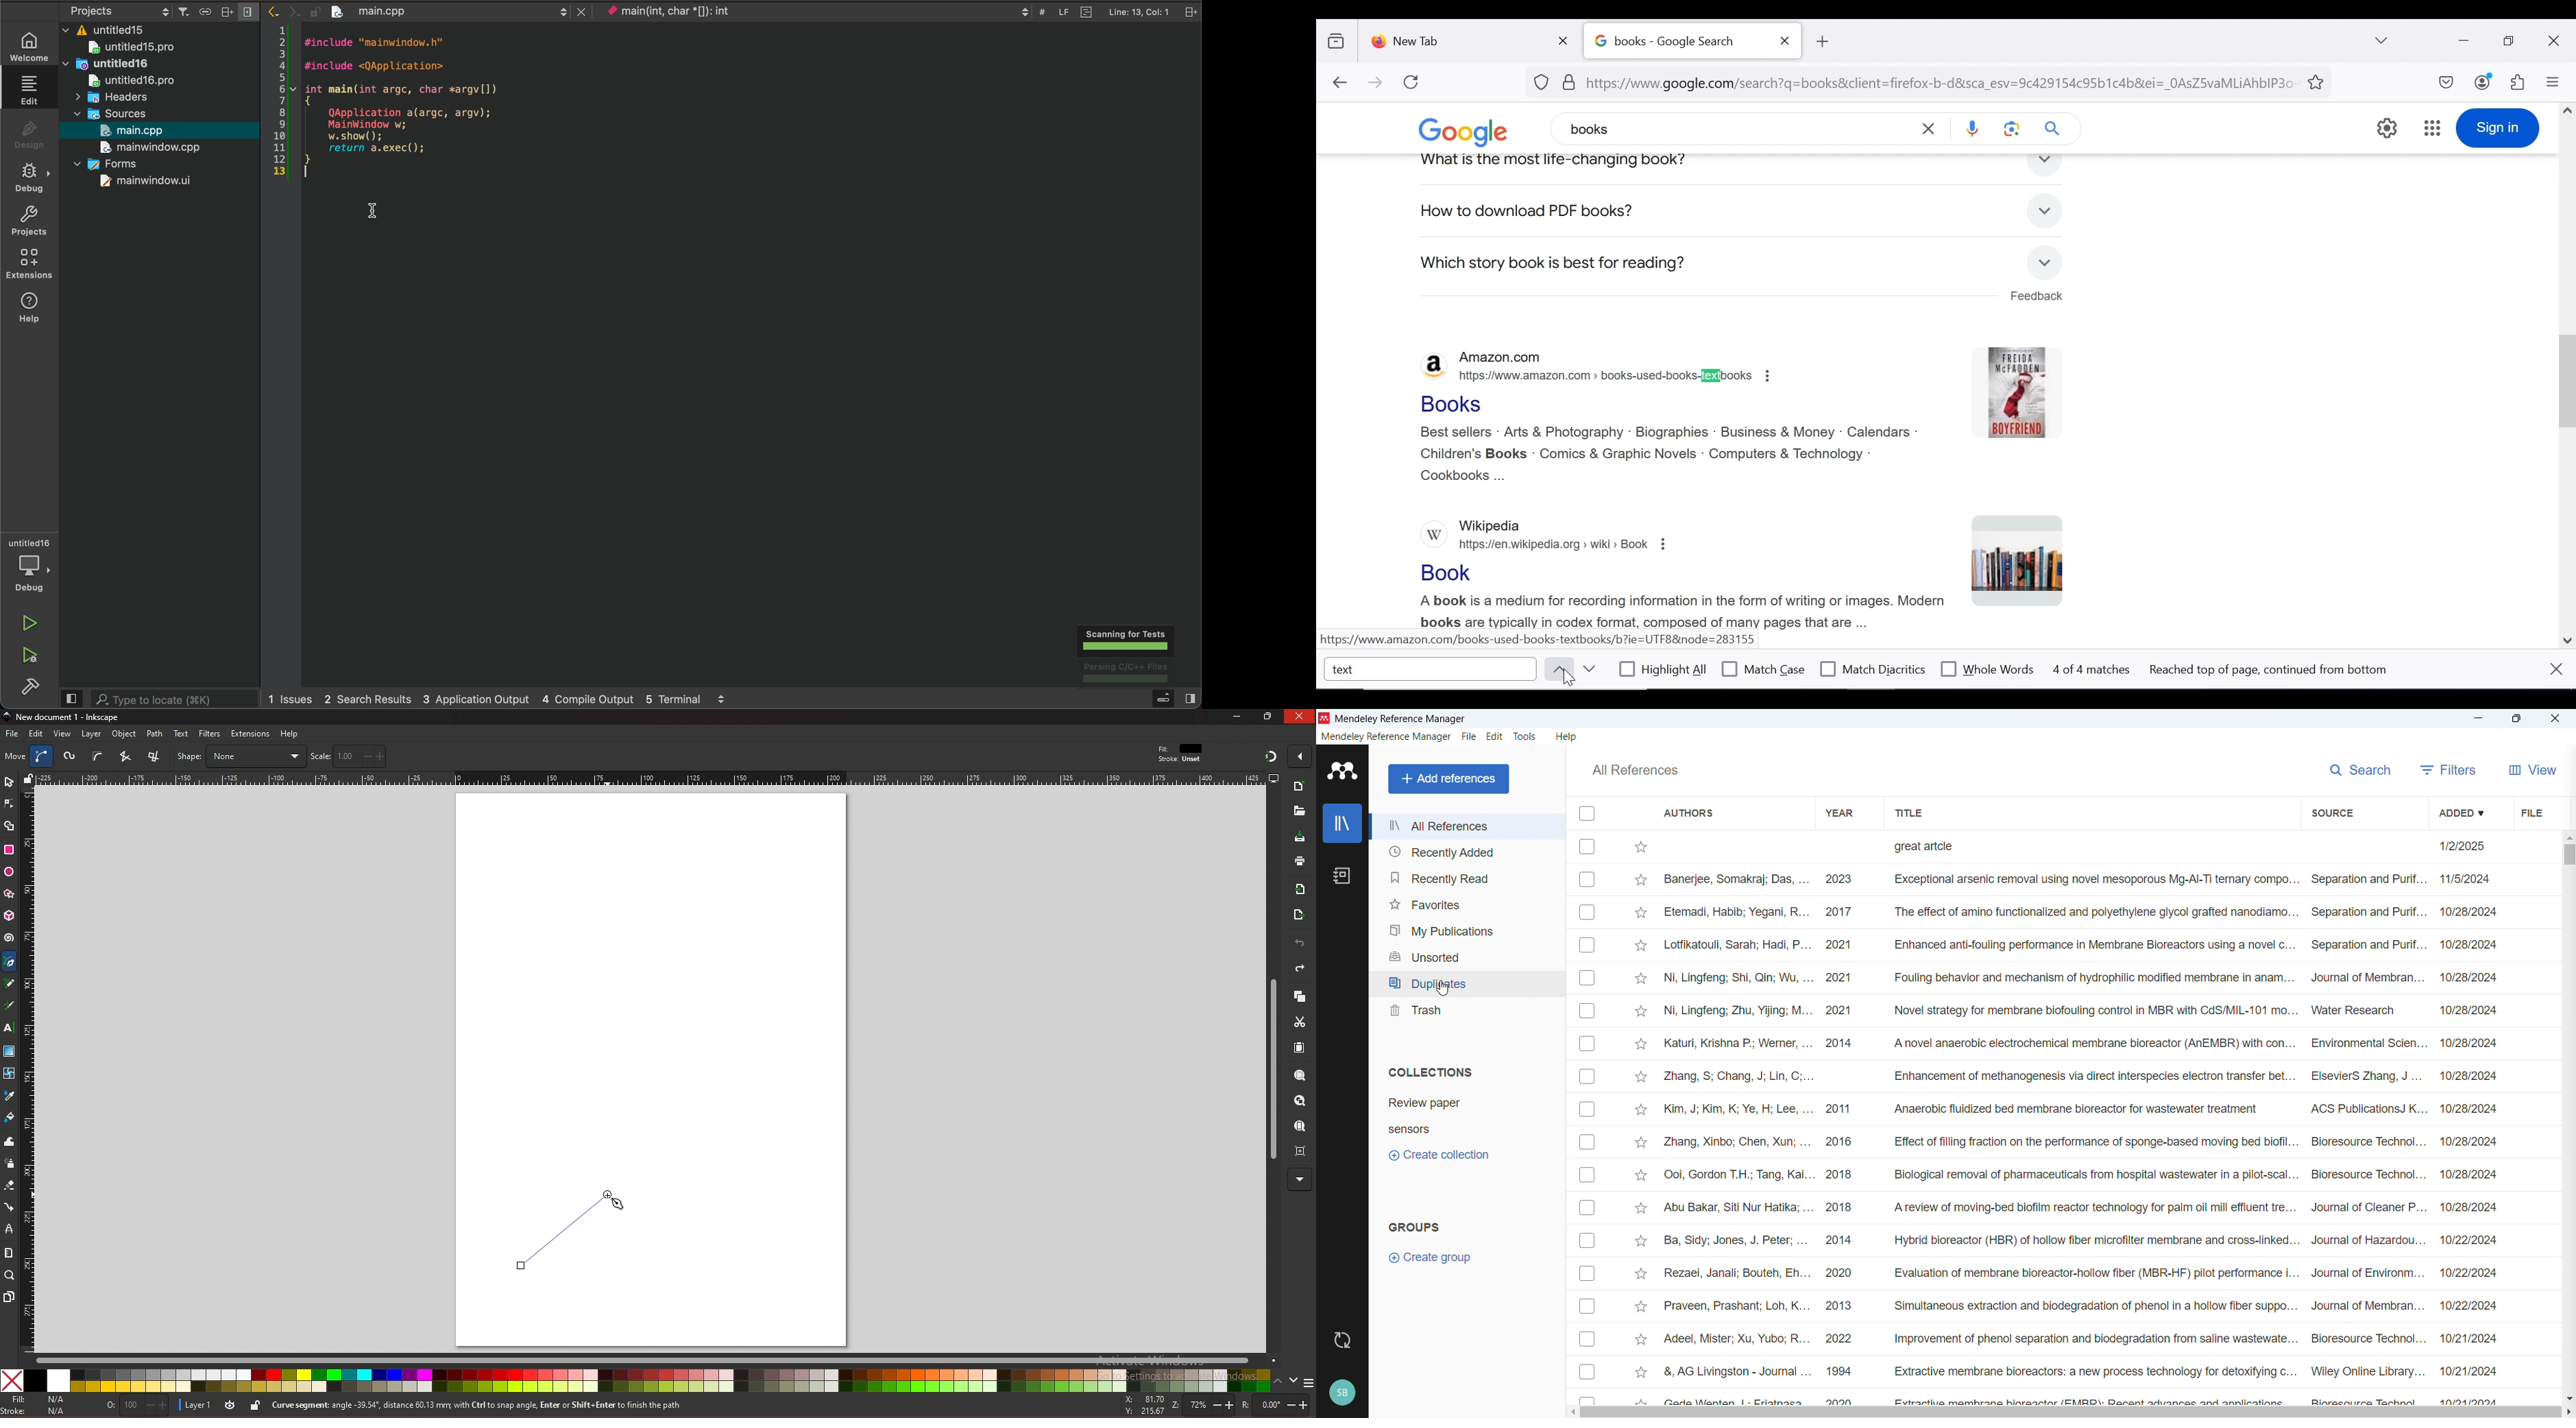 This screenshot has width=2576, height=1428. I want to click on minimise , so click(2479, 719).